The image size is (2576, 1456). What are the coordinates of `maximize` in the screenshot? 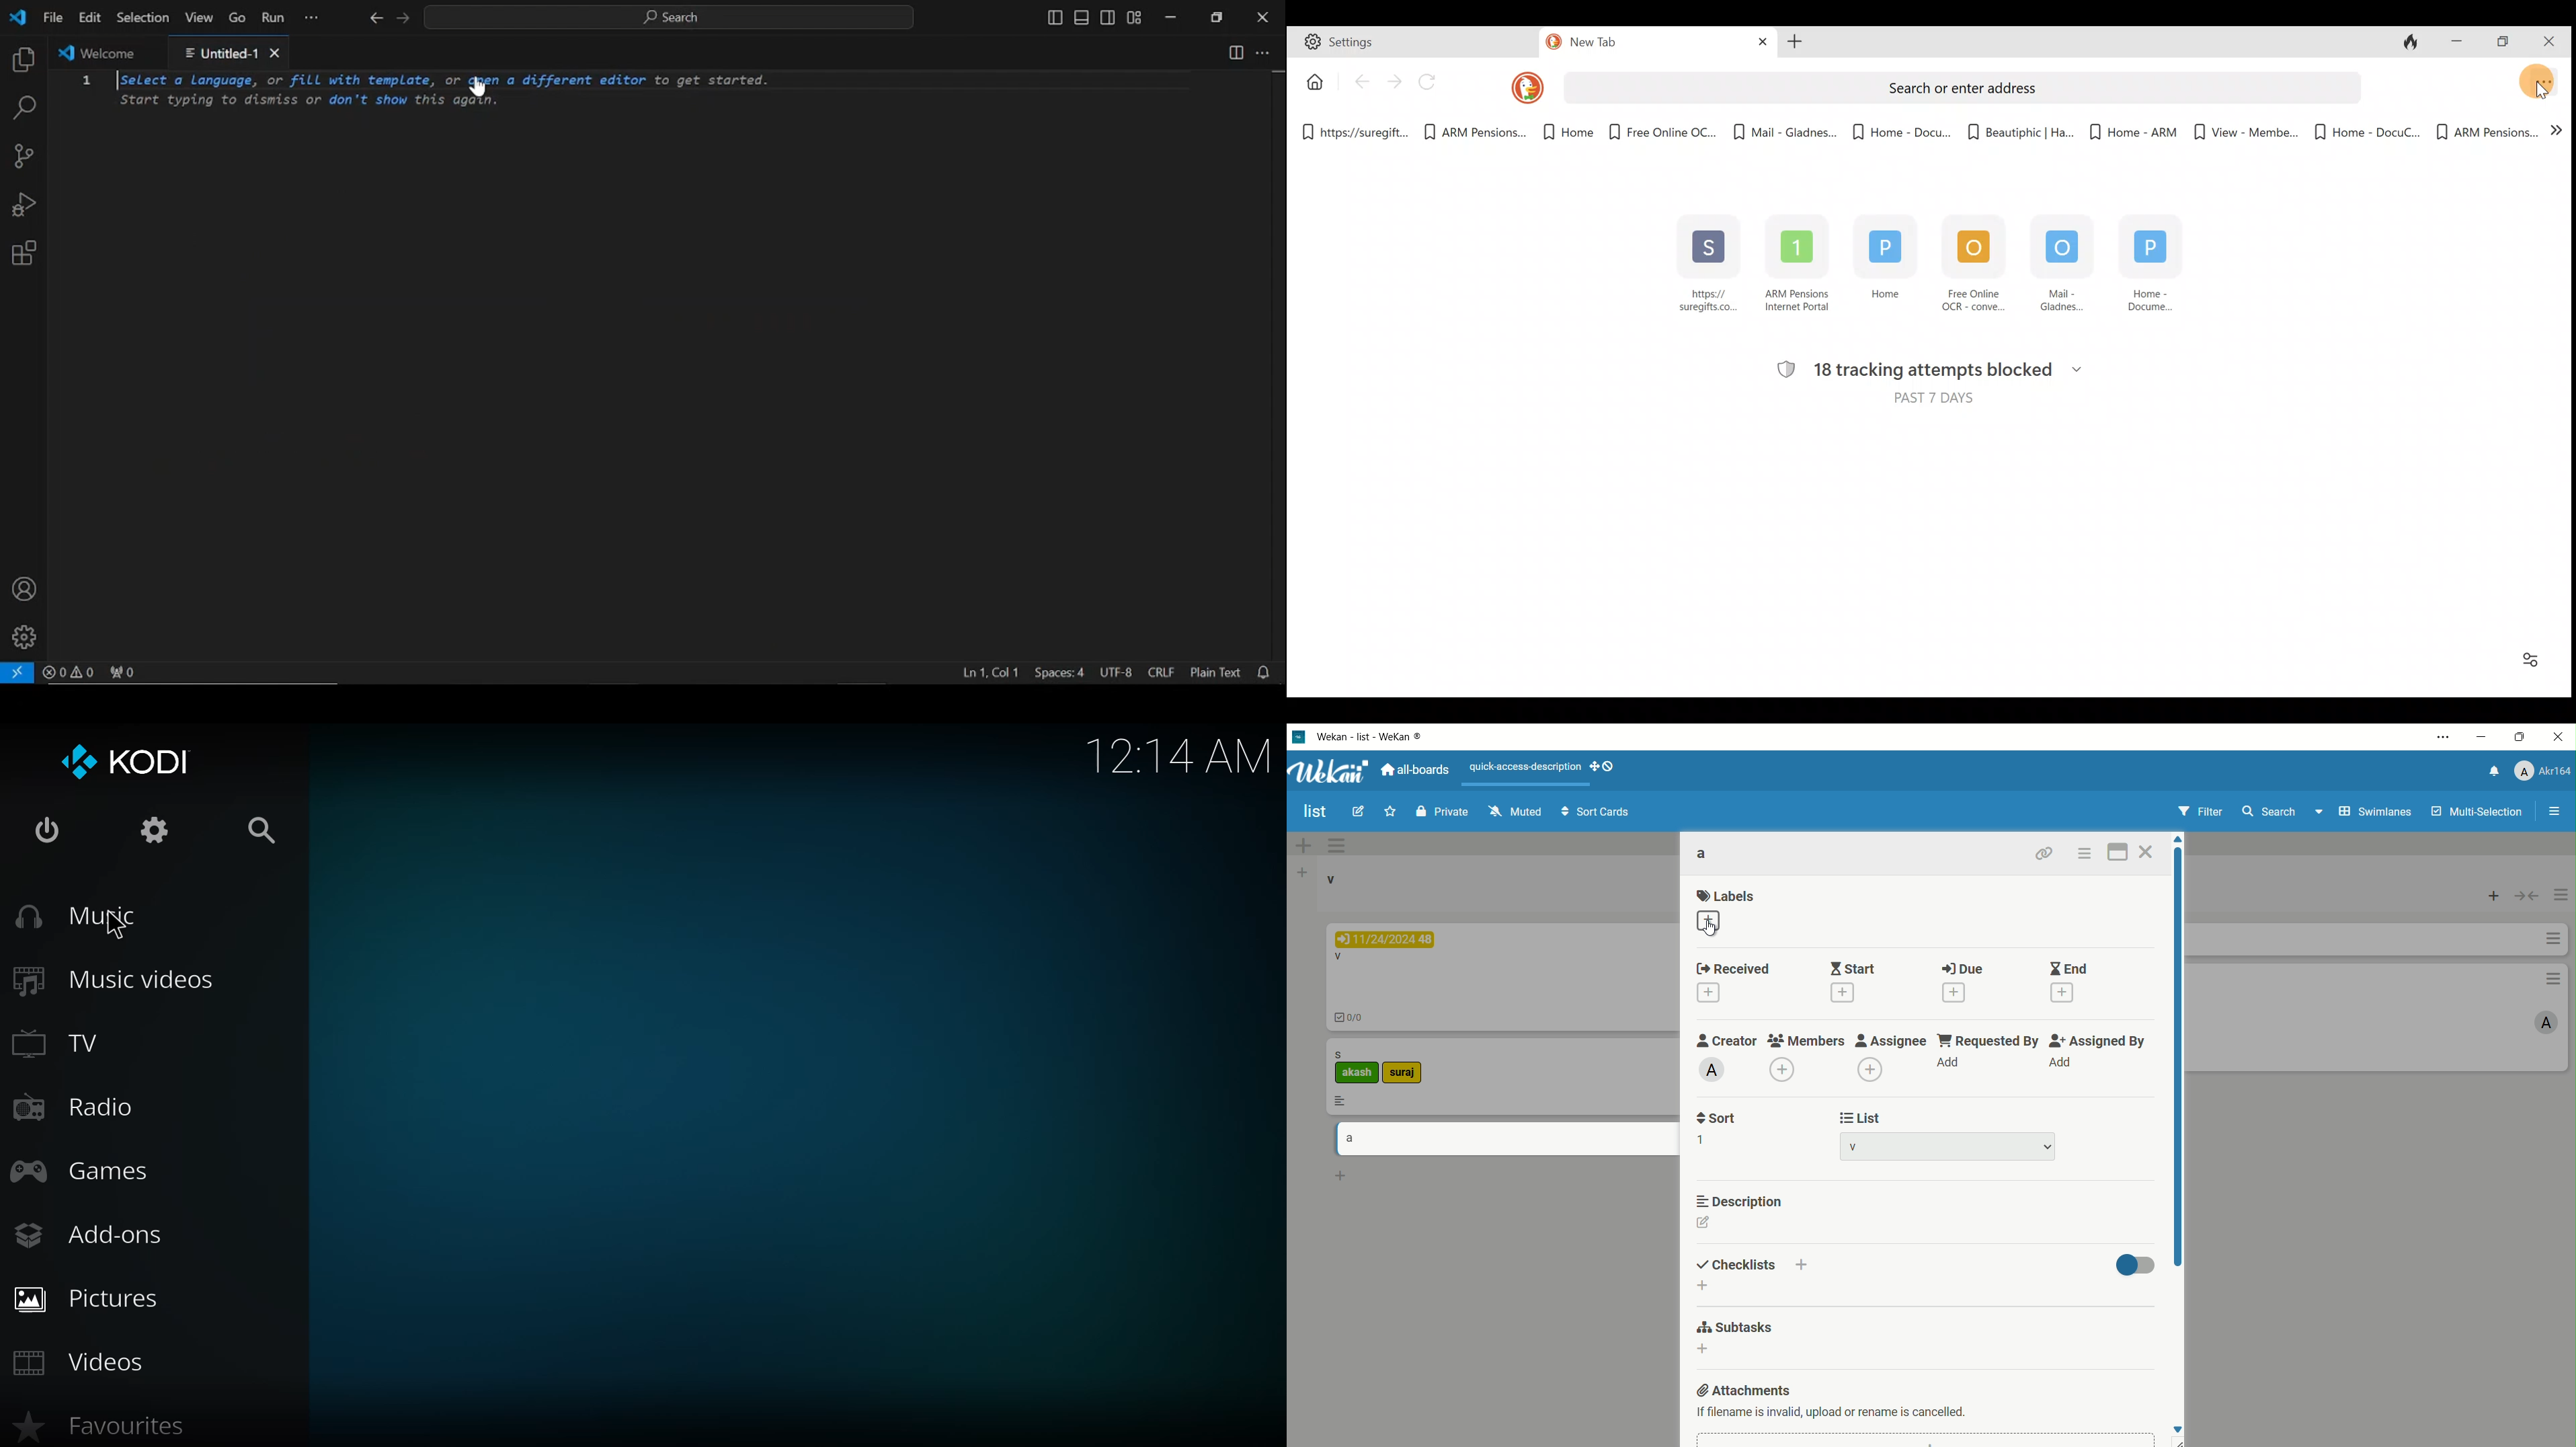 It's located at (2522, 740).